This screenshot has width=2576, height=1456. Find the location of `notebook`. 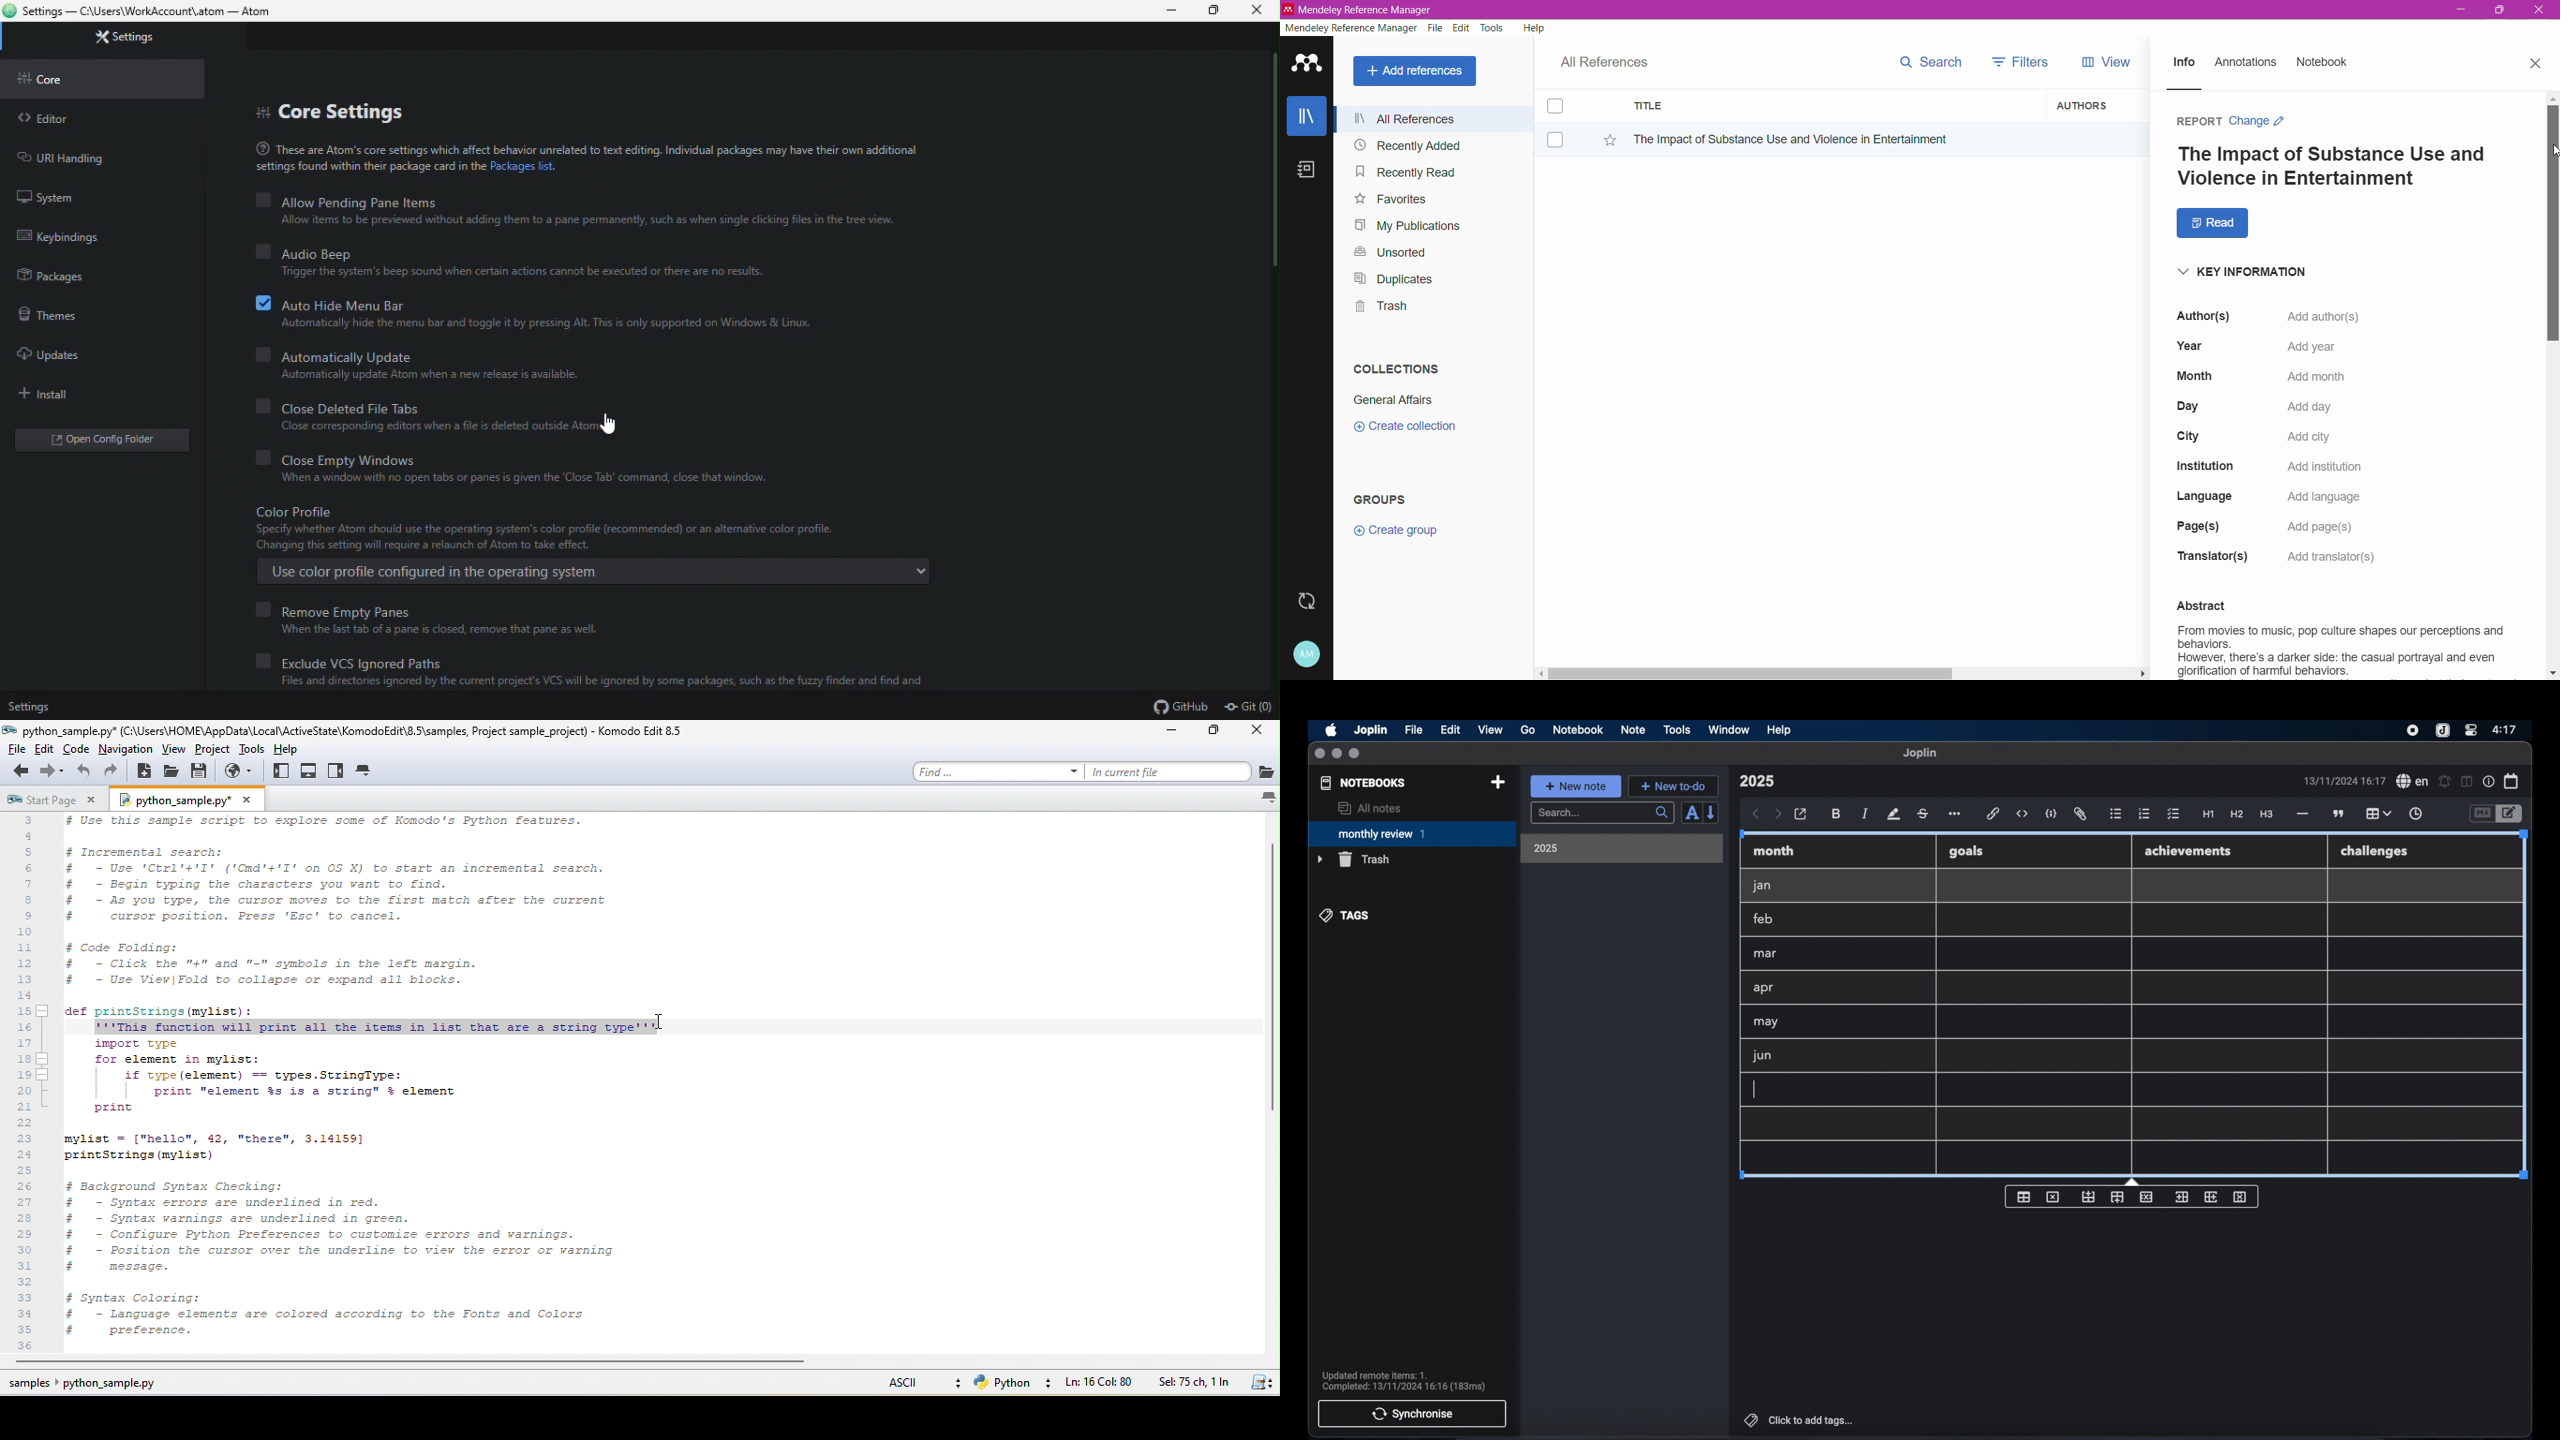

notebook is located at coordinates (1578, 730).